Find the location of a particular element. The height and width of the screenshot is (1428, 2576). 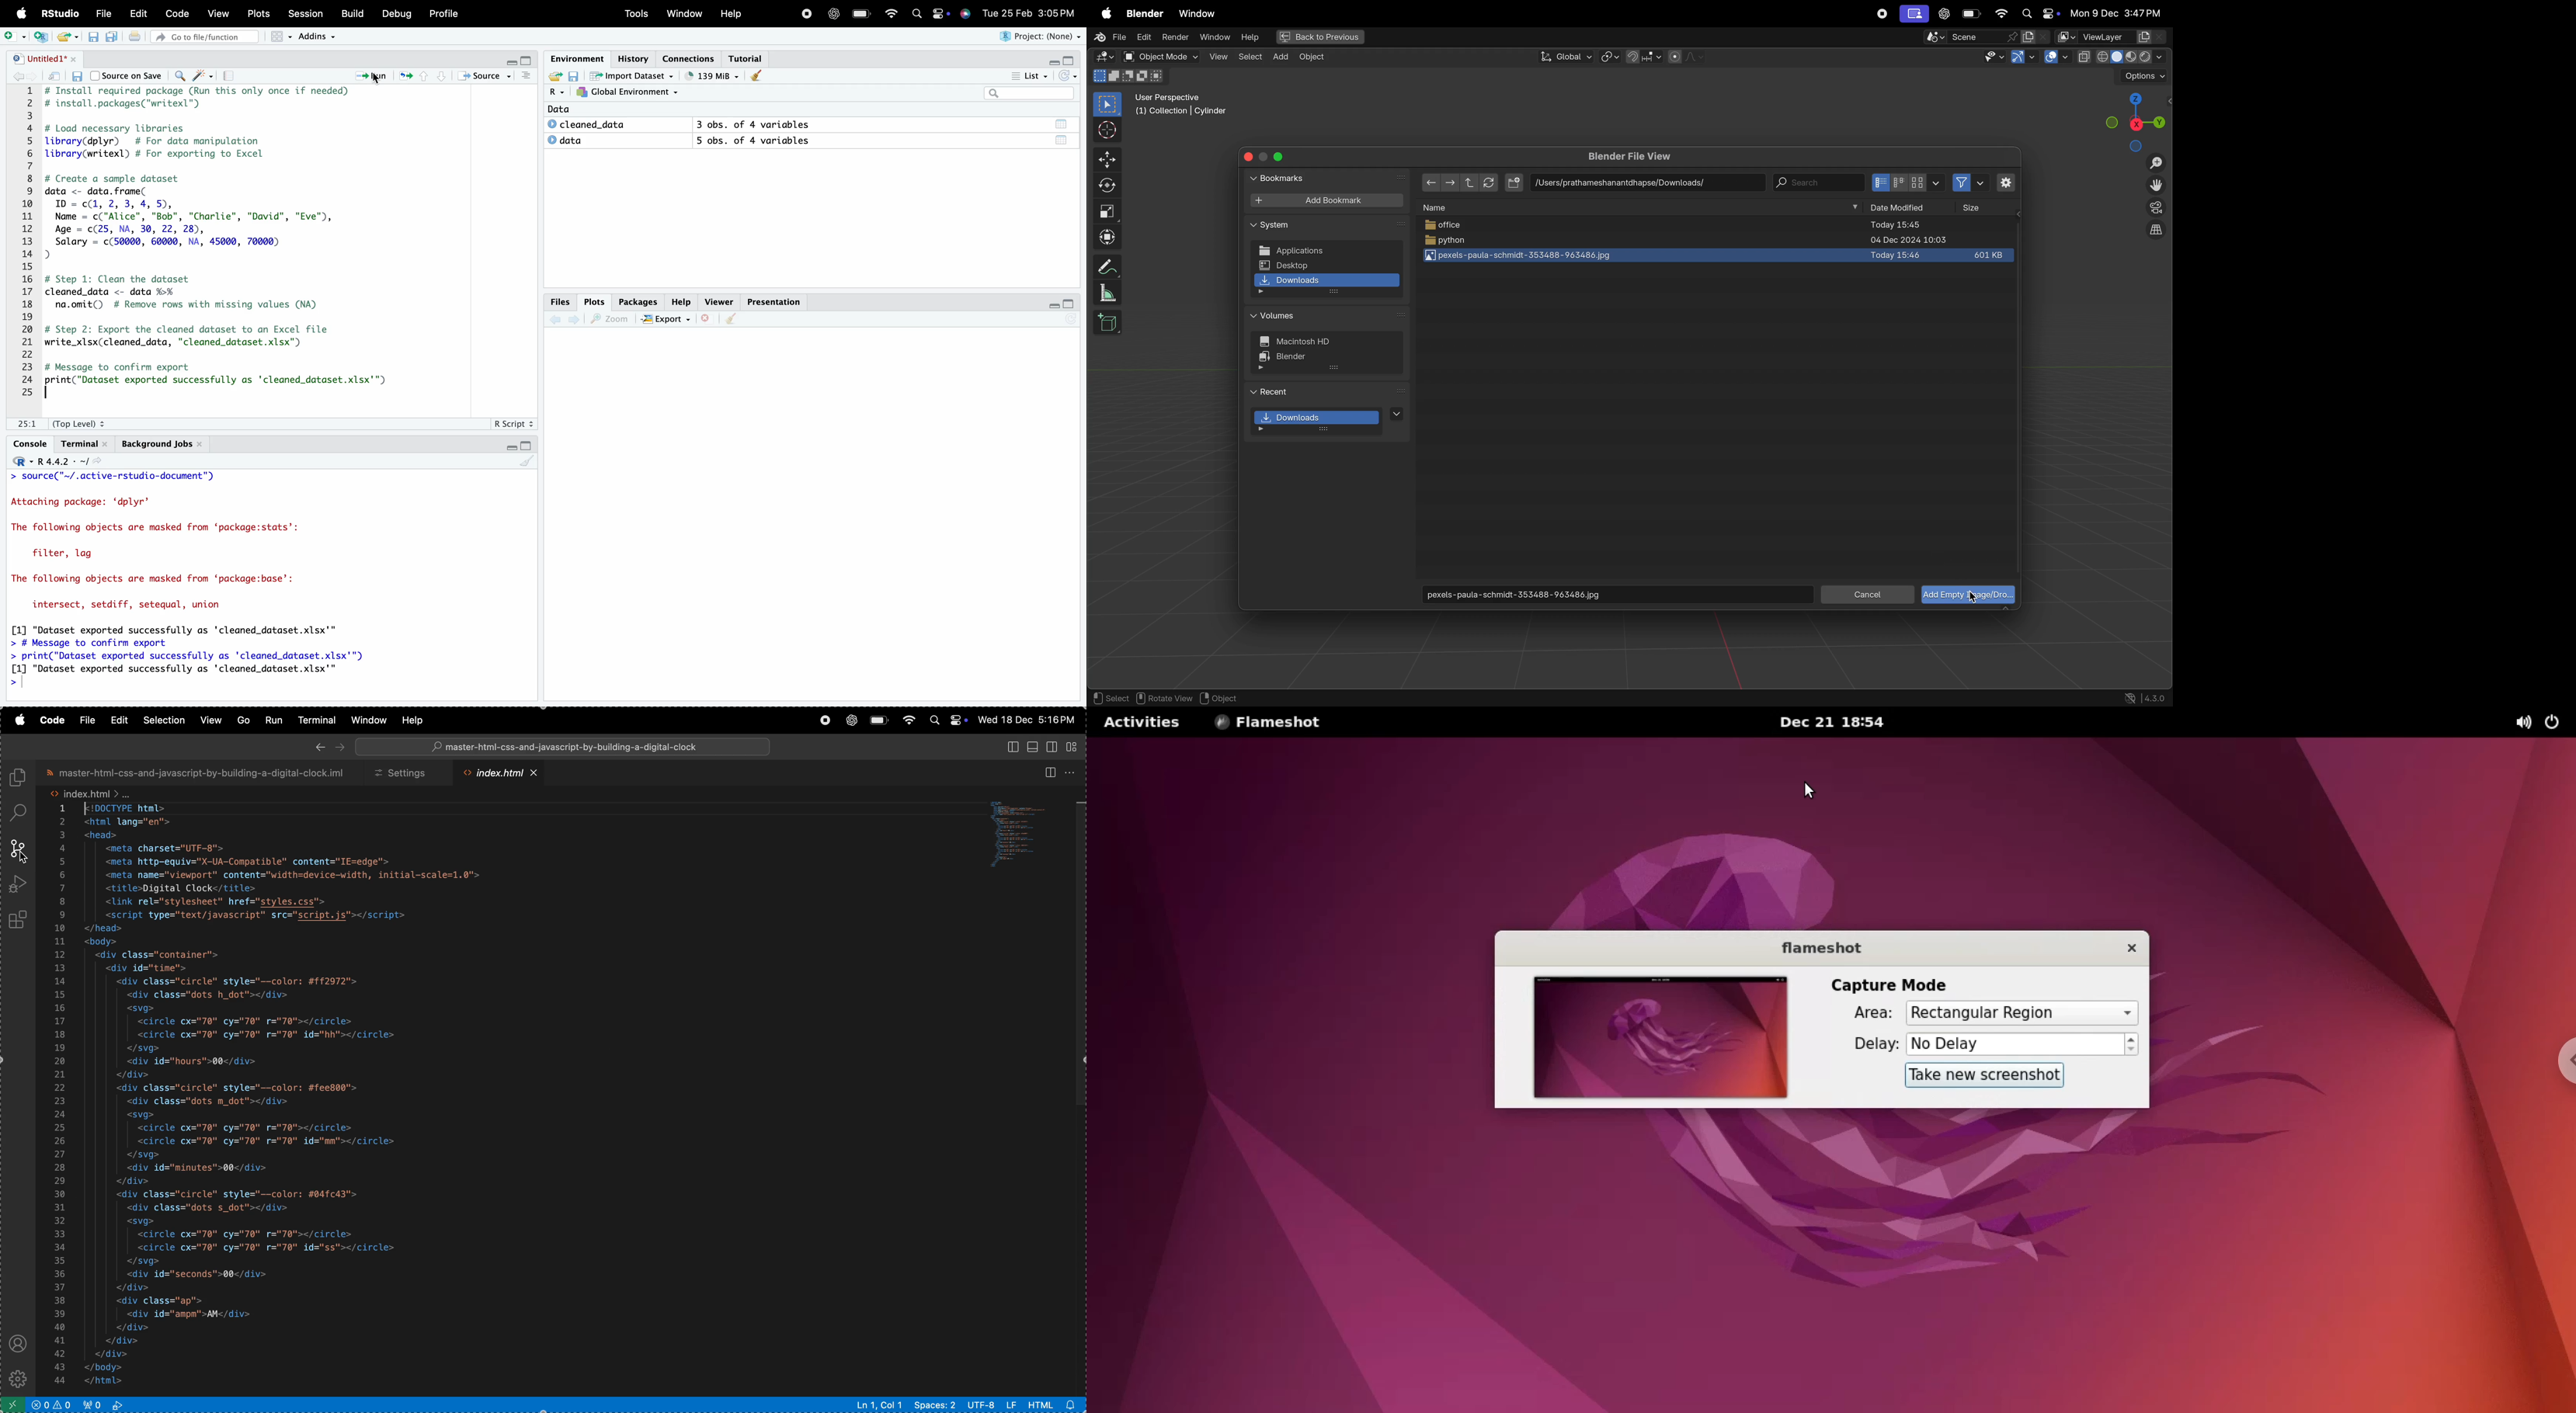

view port  is located at coordinates (108, 1405).